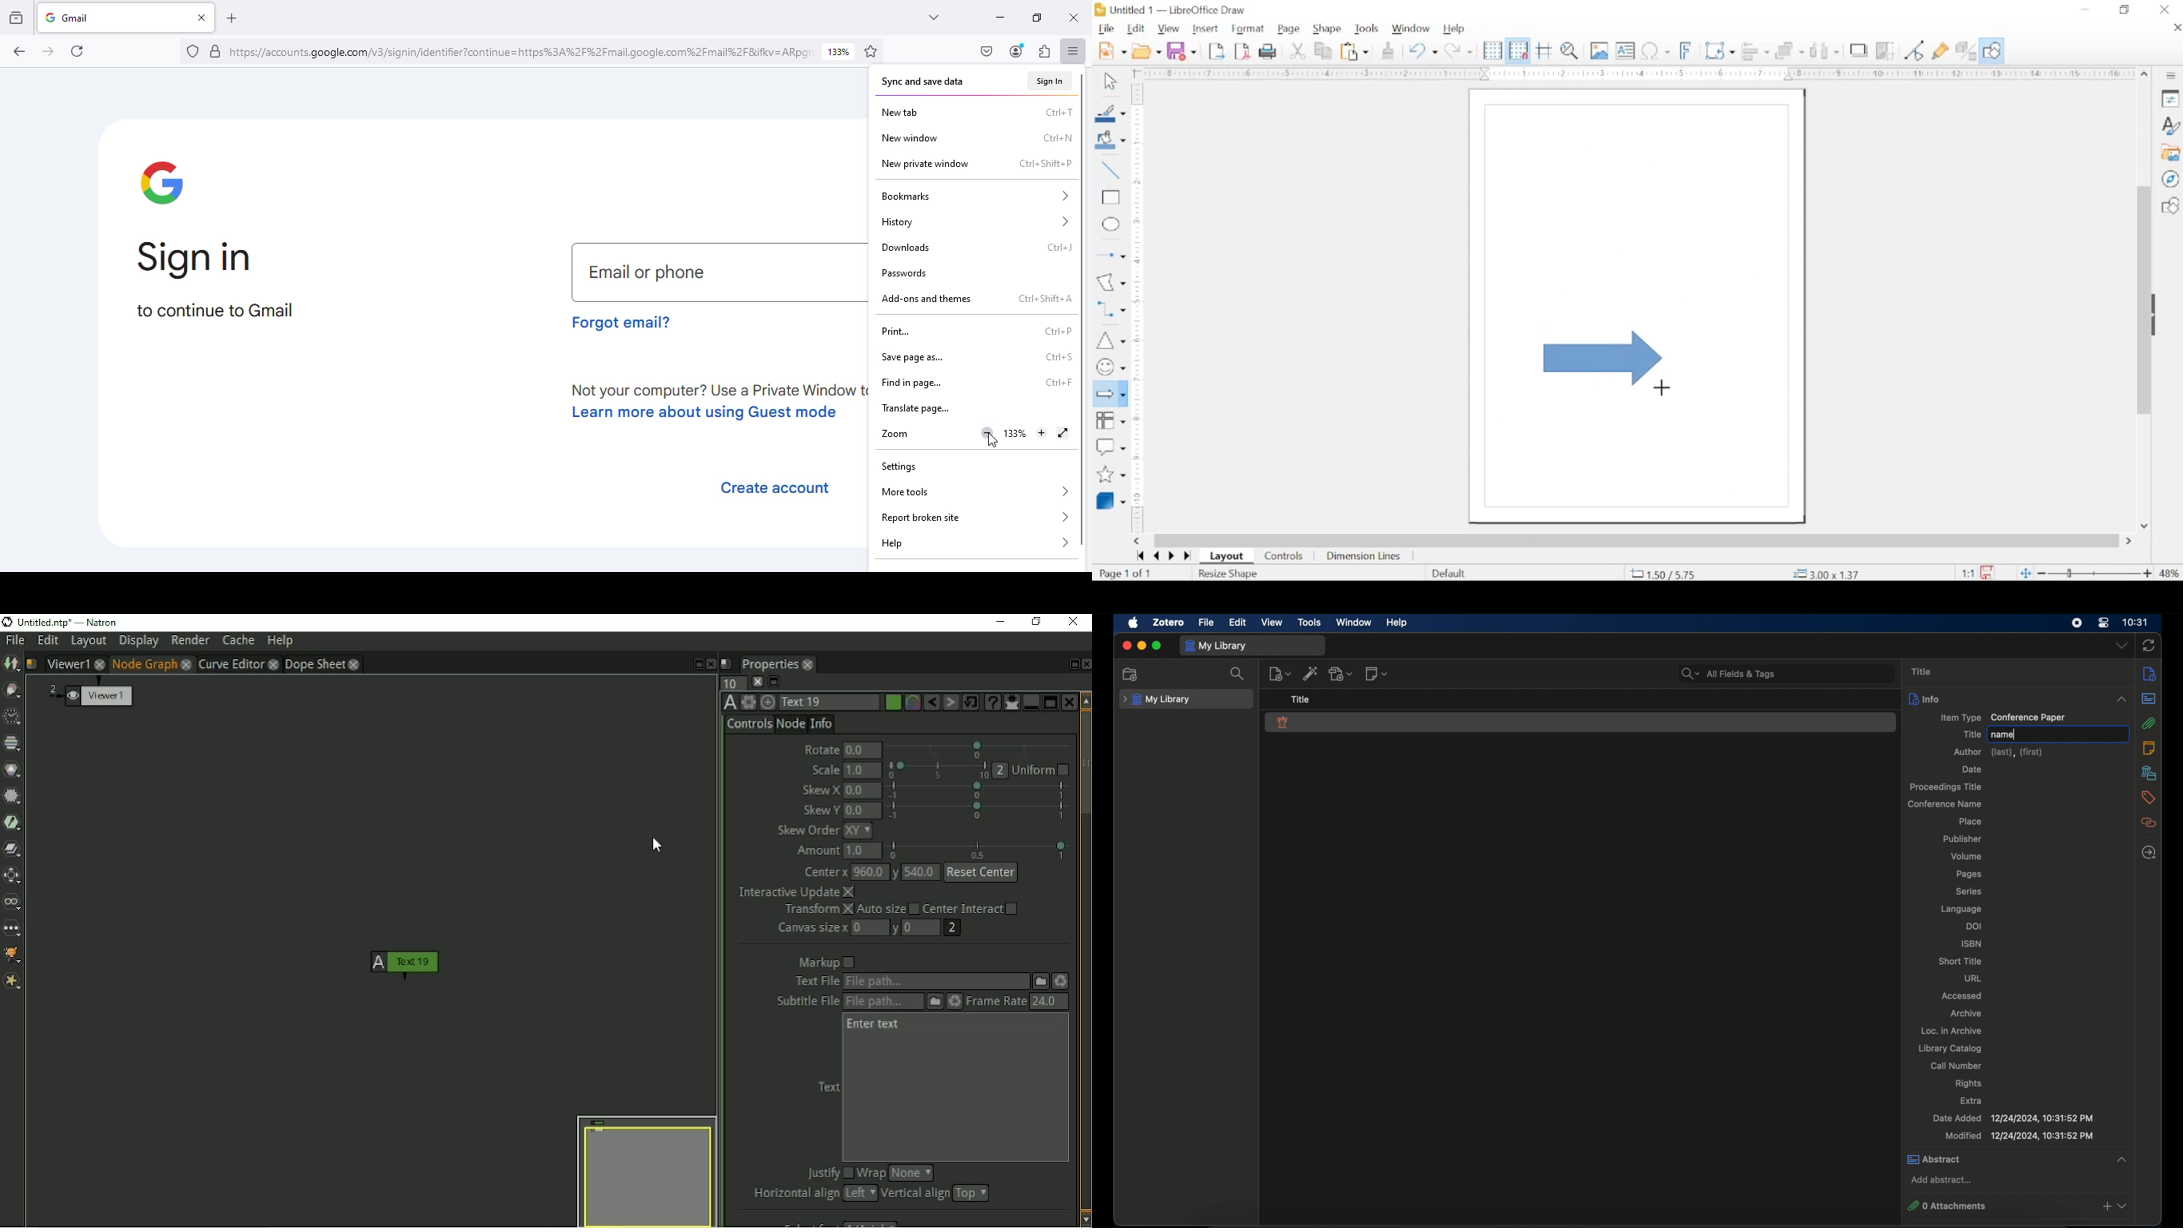 This screenshot has width=2184, height=1232. Describe the element at coordinates (2086, 10) in the screenshot. I see `minimize` at that location.